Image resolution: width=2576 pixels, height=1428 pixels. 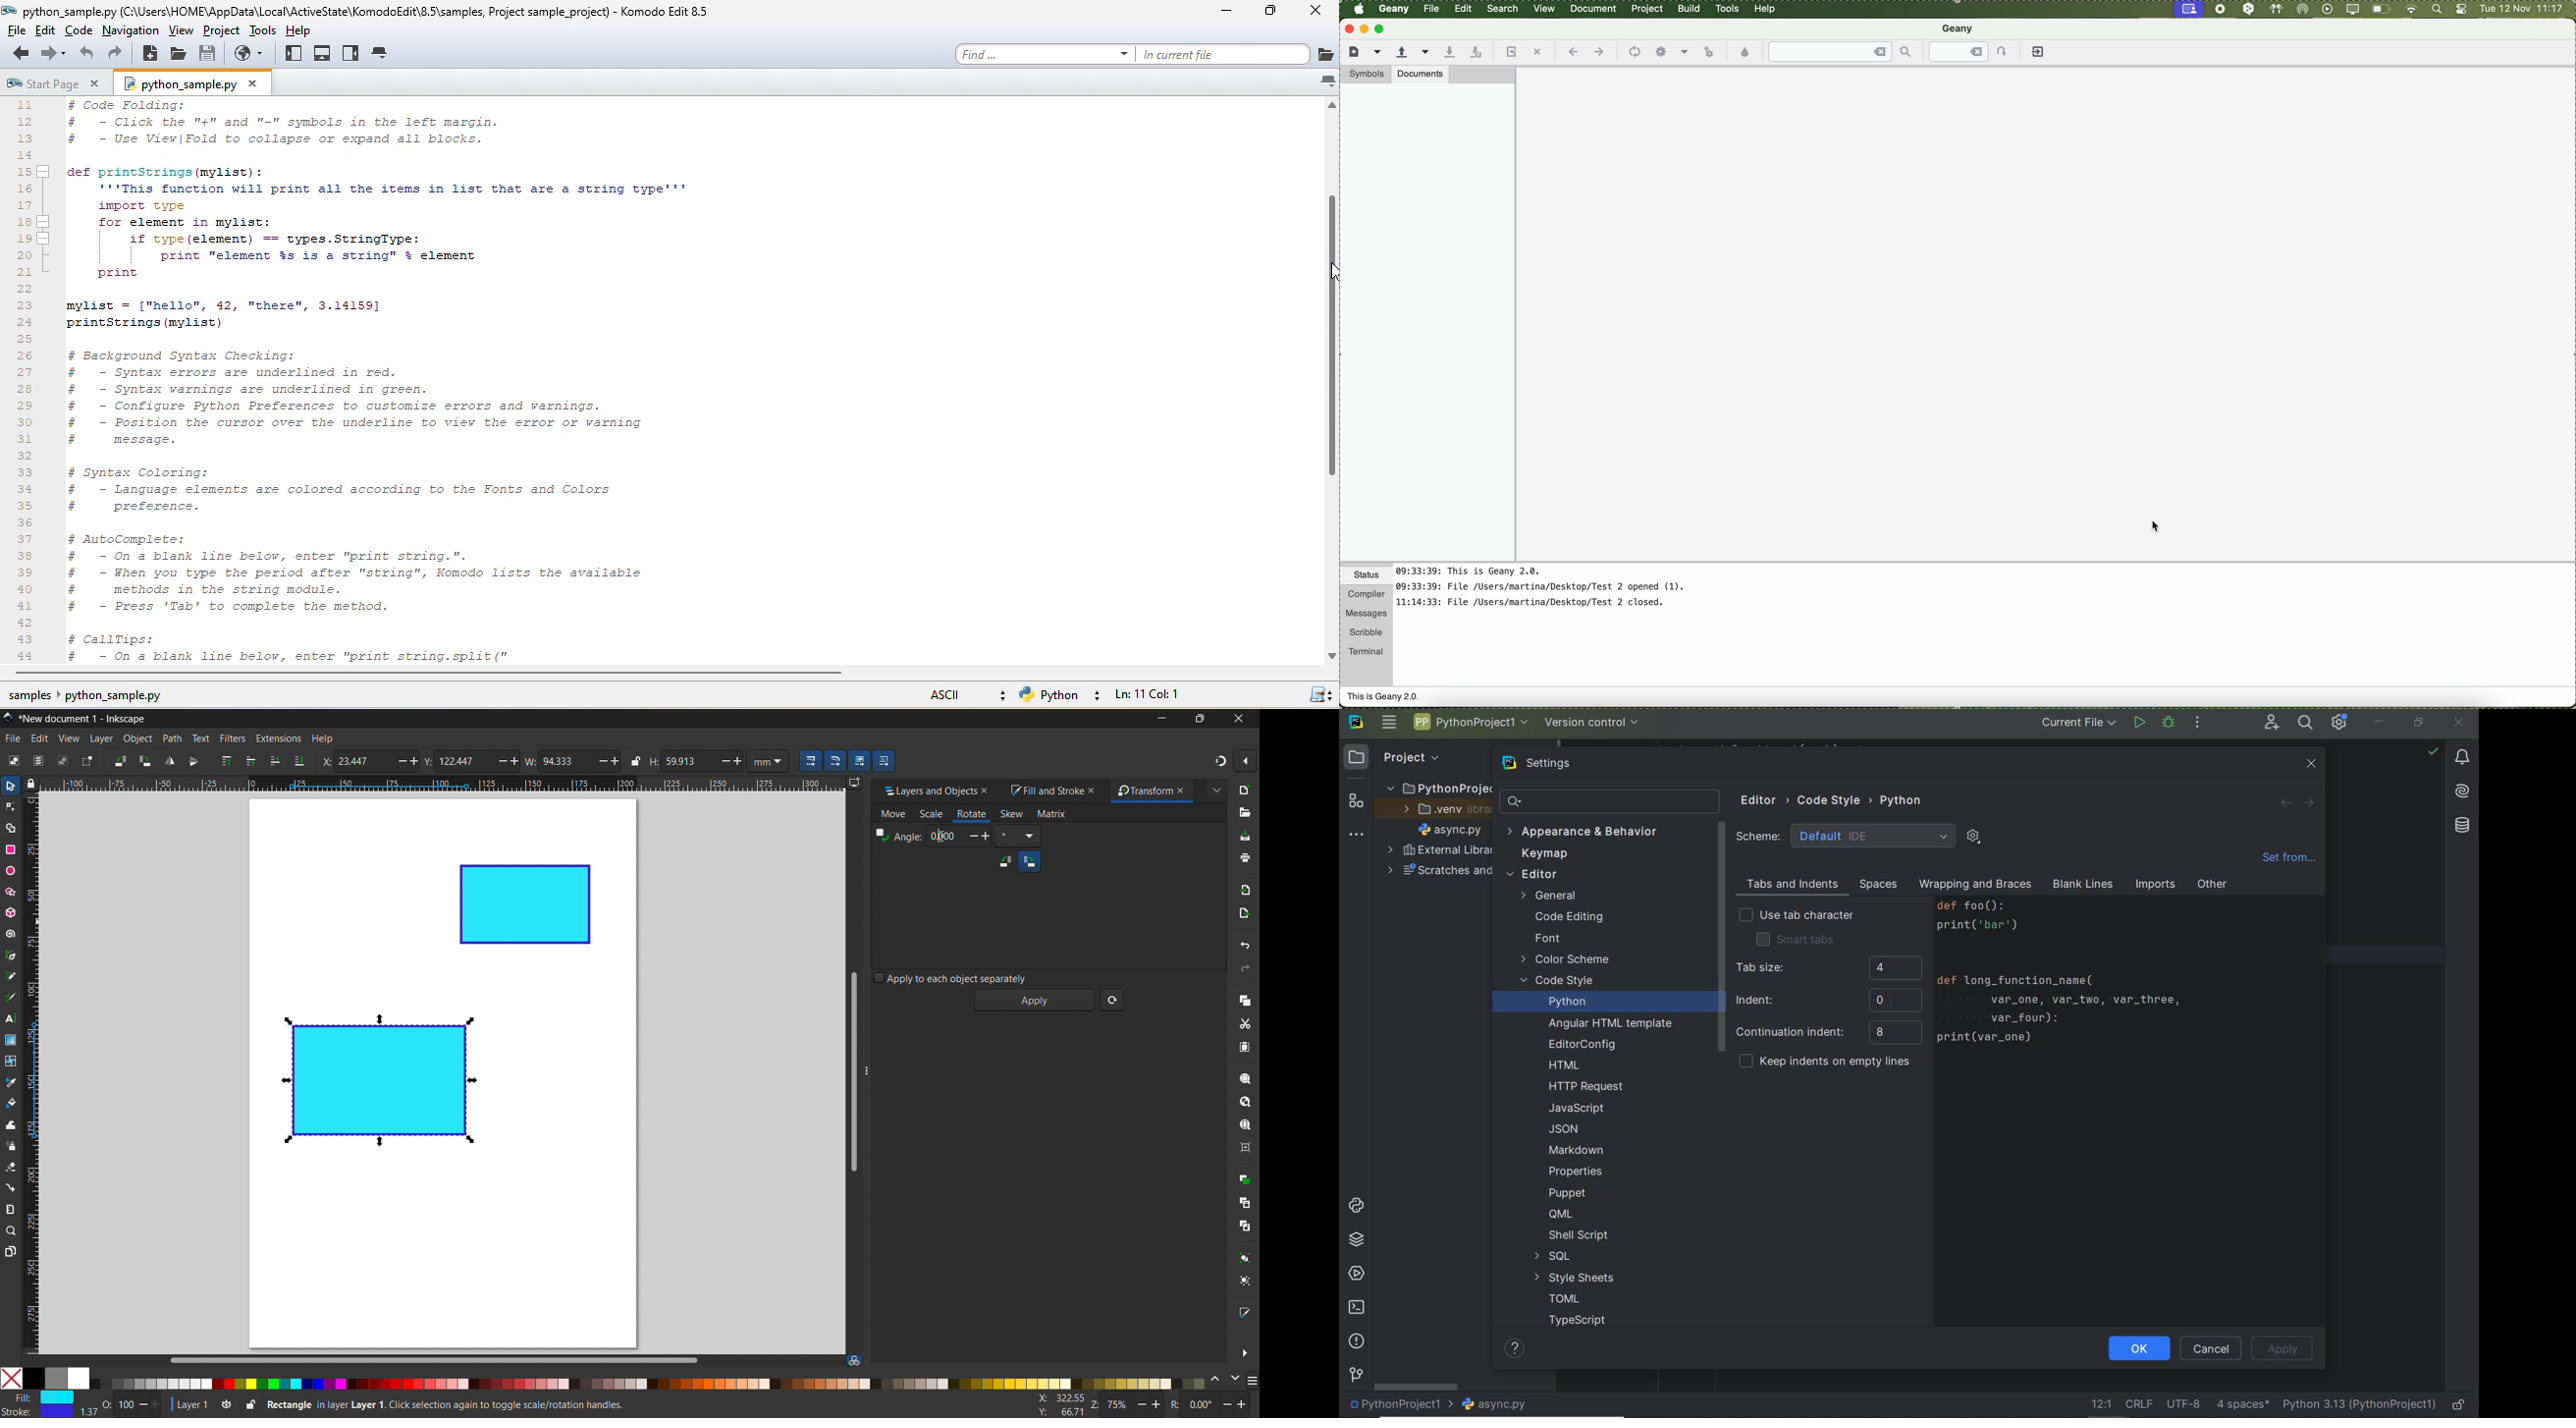 I want to click on rotate 90 cw, so click(x=144, y=761).